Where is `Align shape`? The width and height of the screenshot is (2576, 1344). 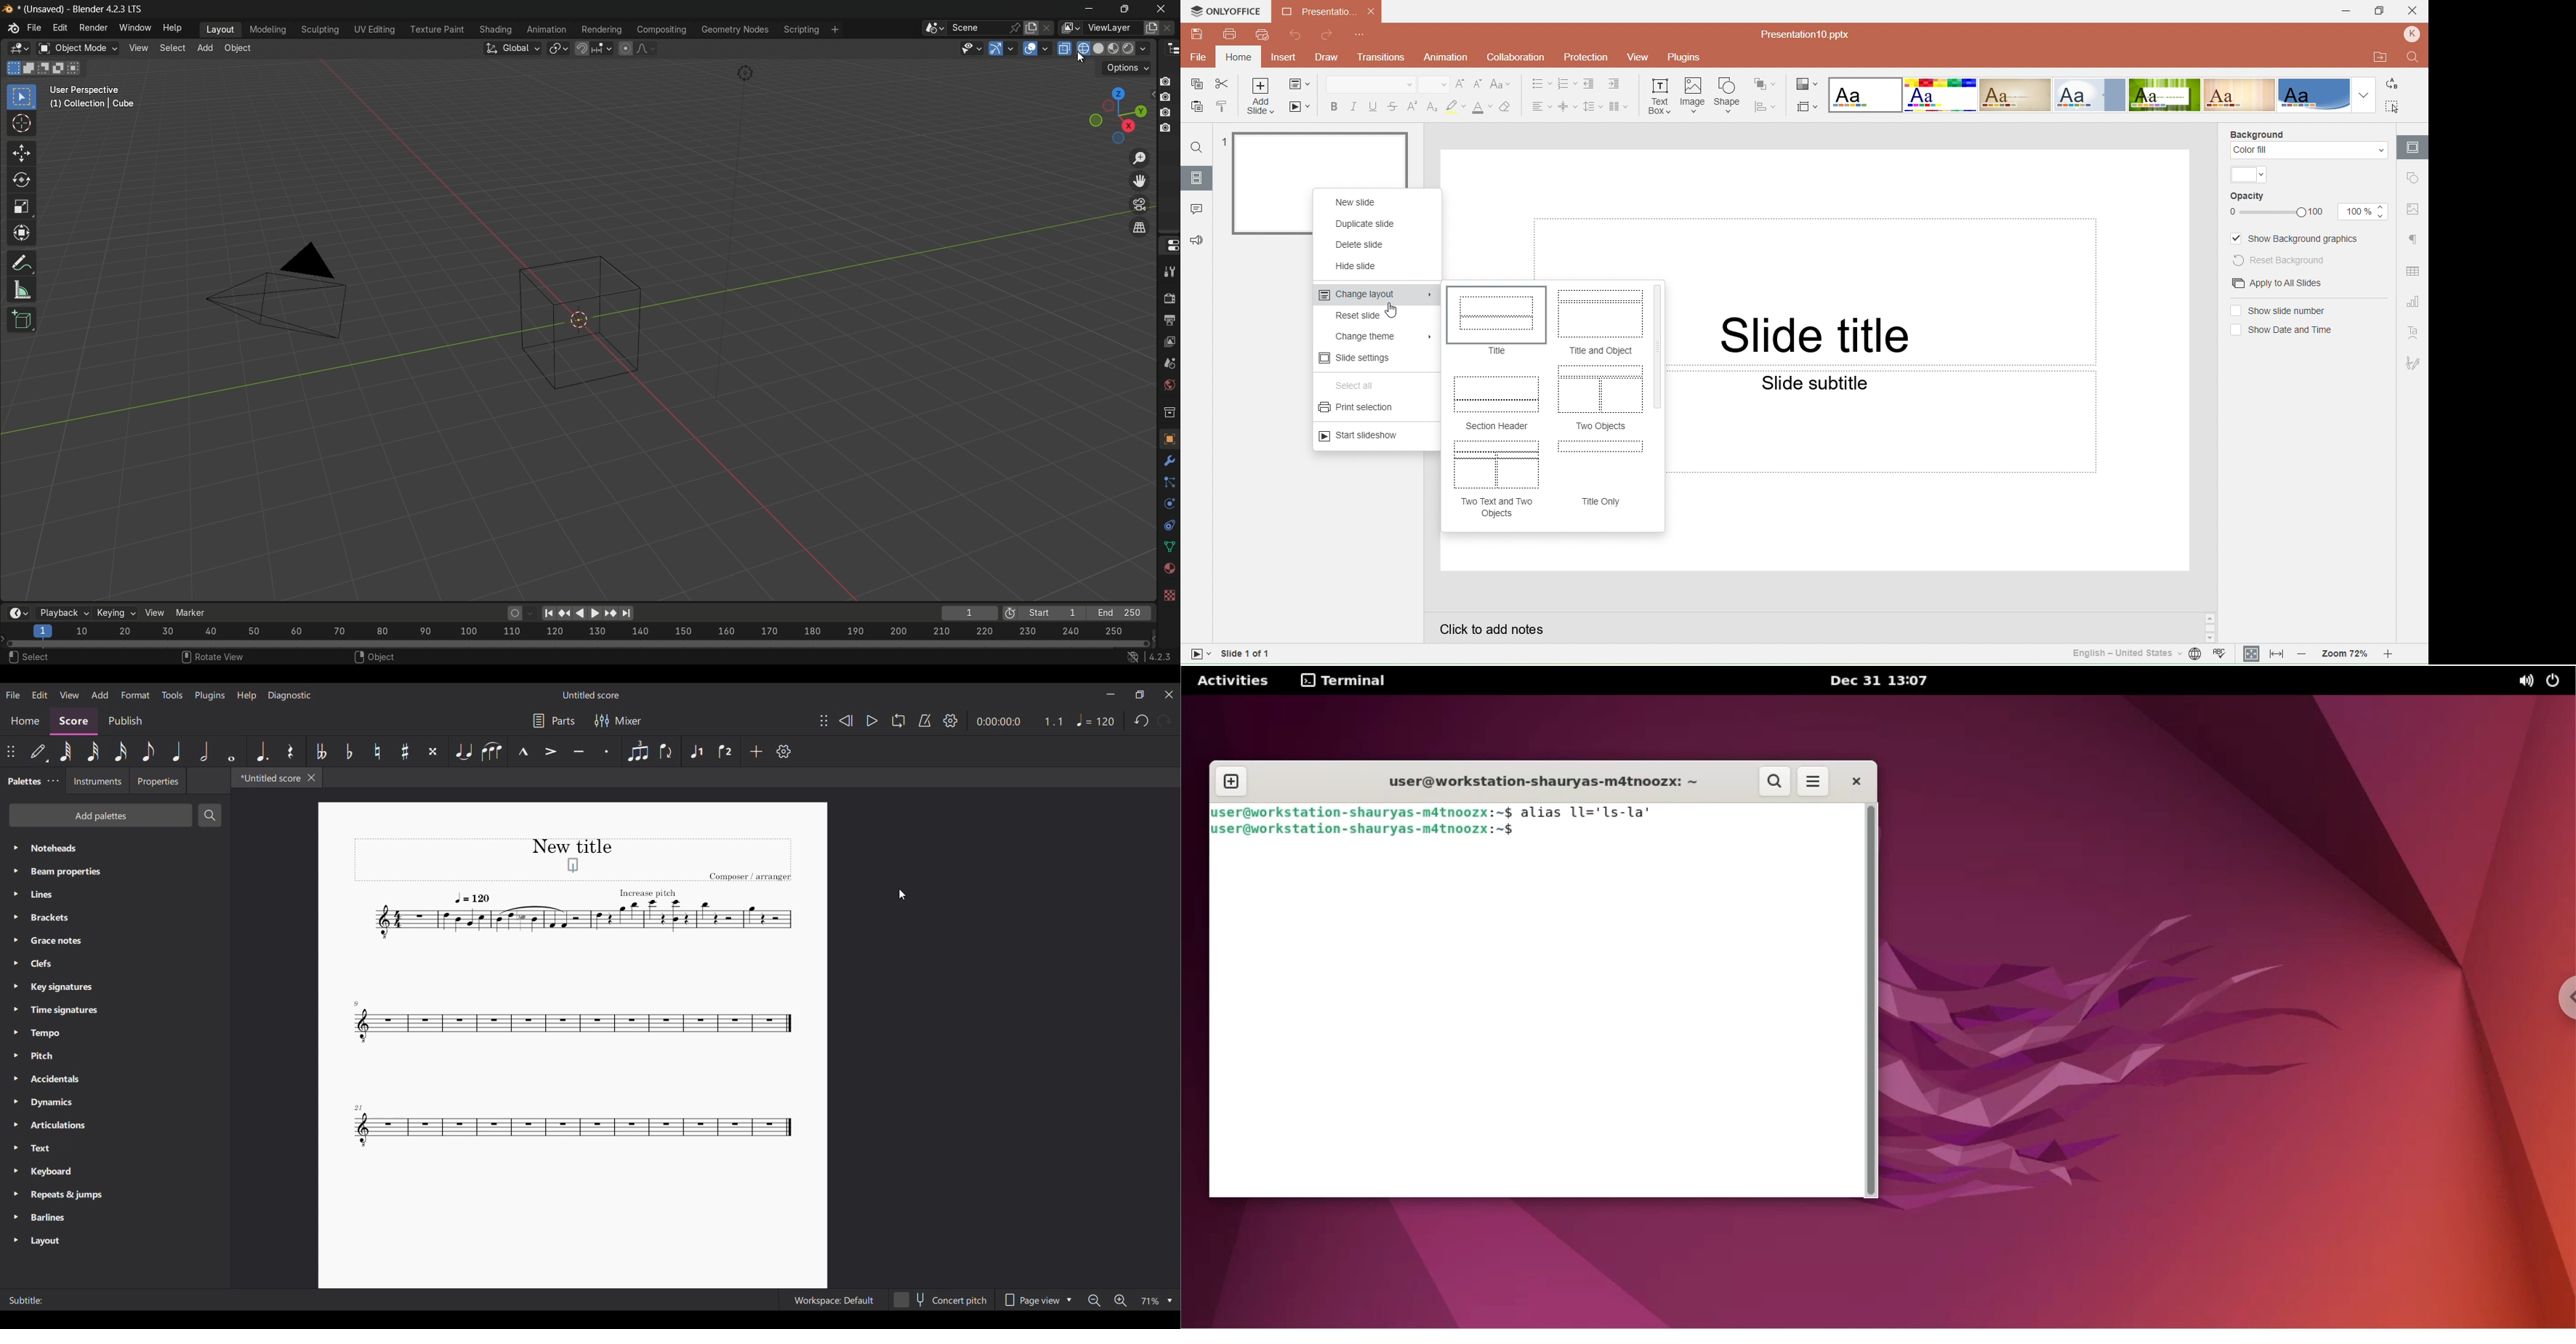 Align shape is located at coordinates (1767, 105).